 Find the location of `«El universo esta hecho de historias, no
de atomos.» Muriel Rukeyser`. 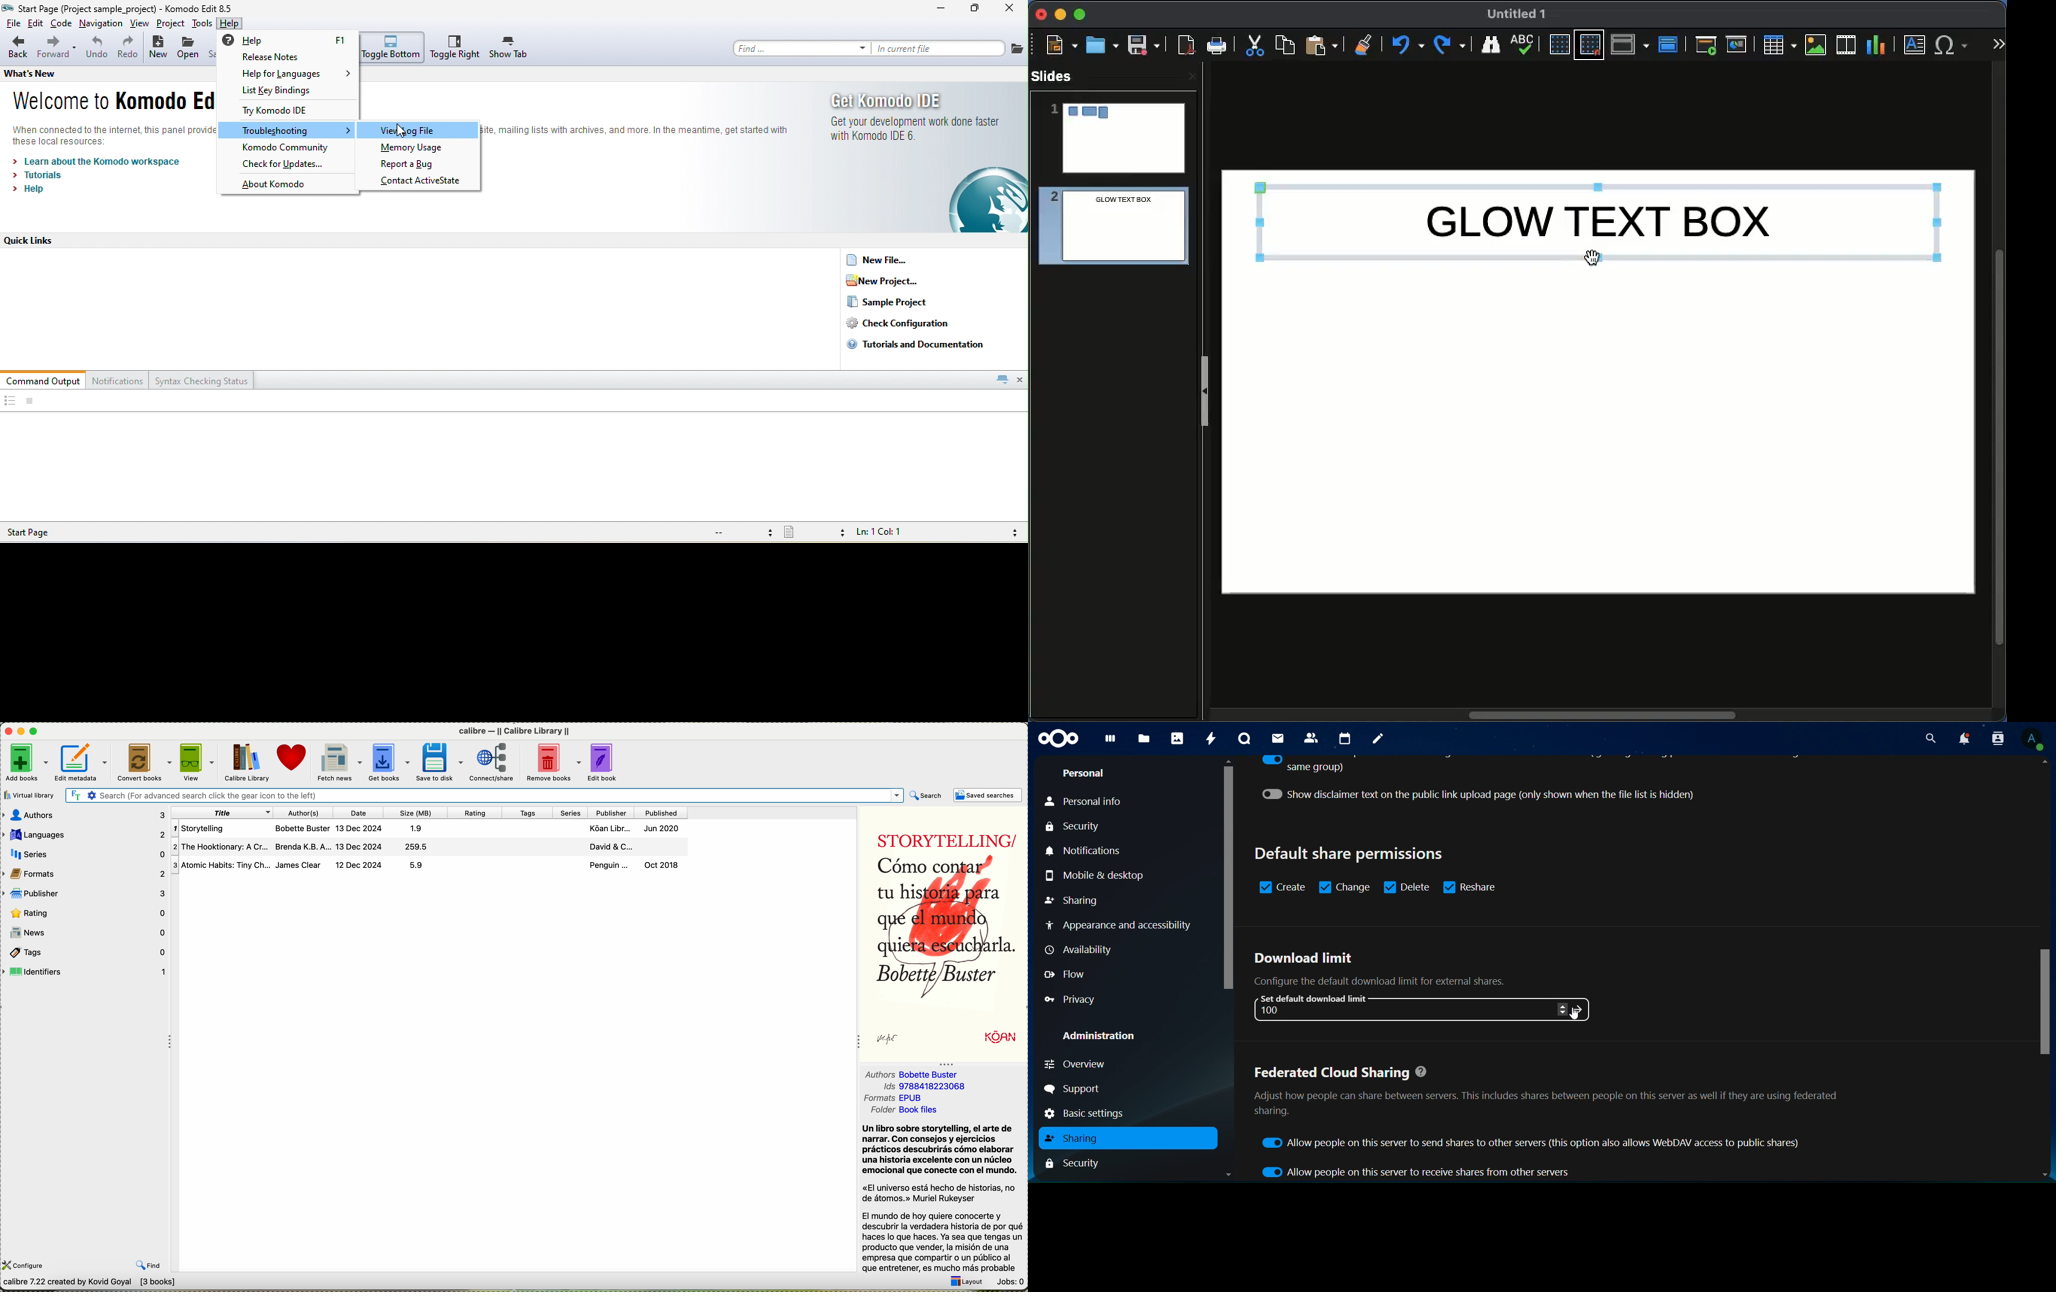

«El universo esta hecho de historias, no
de atomos.» Muriel Rukeyser is located at coordinates (941, 1194).